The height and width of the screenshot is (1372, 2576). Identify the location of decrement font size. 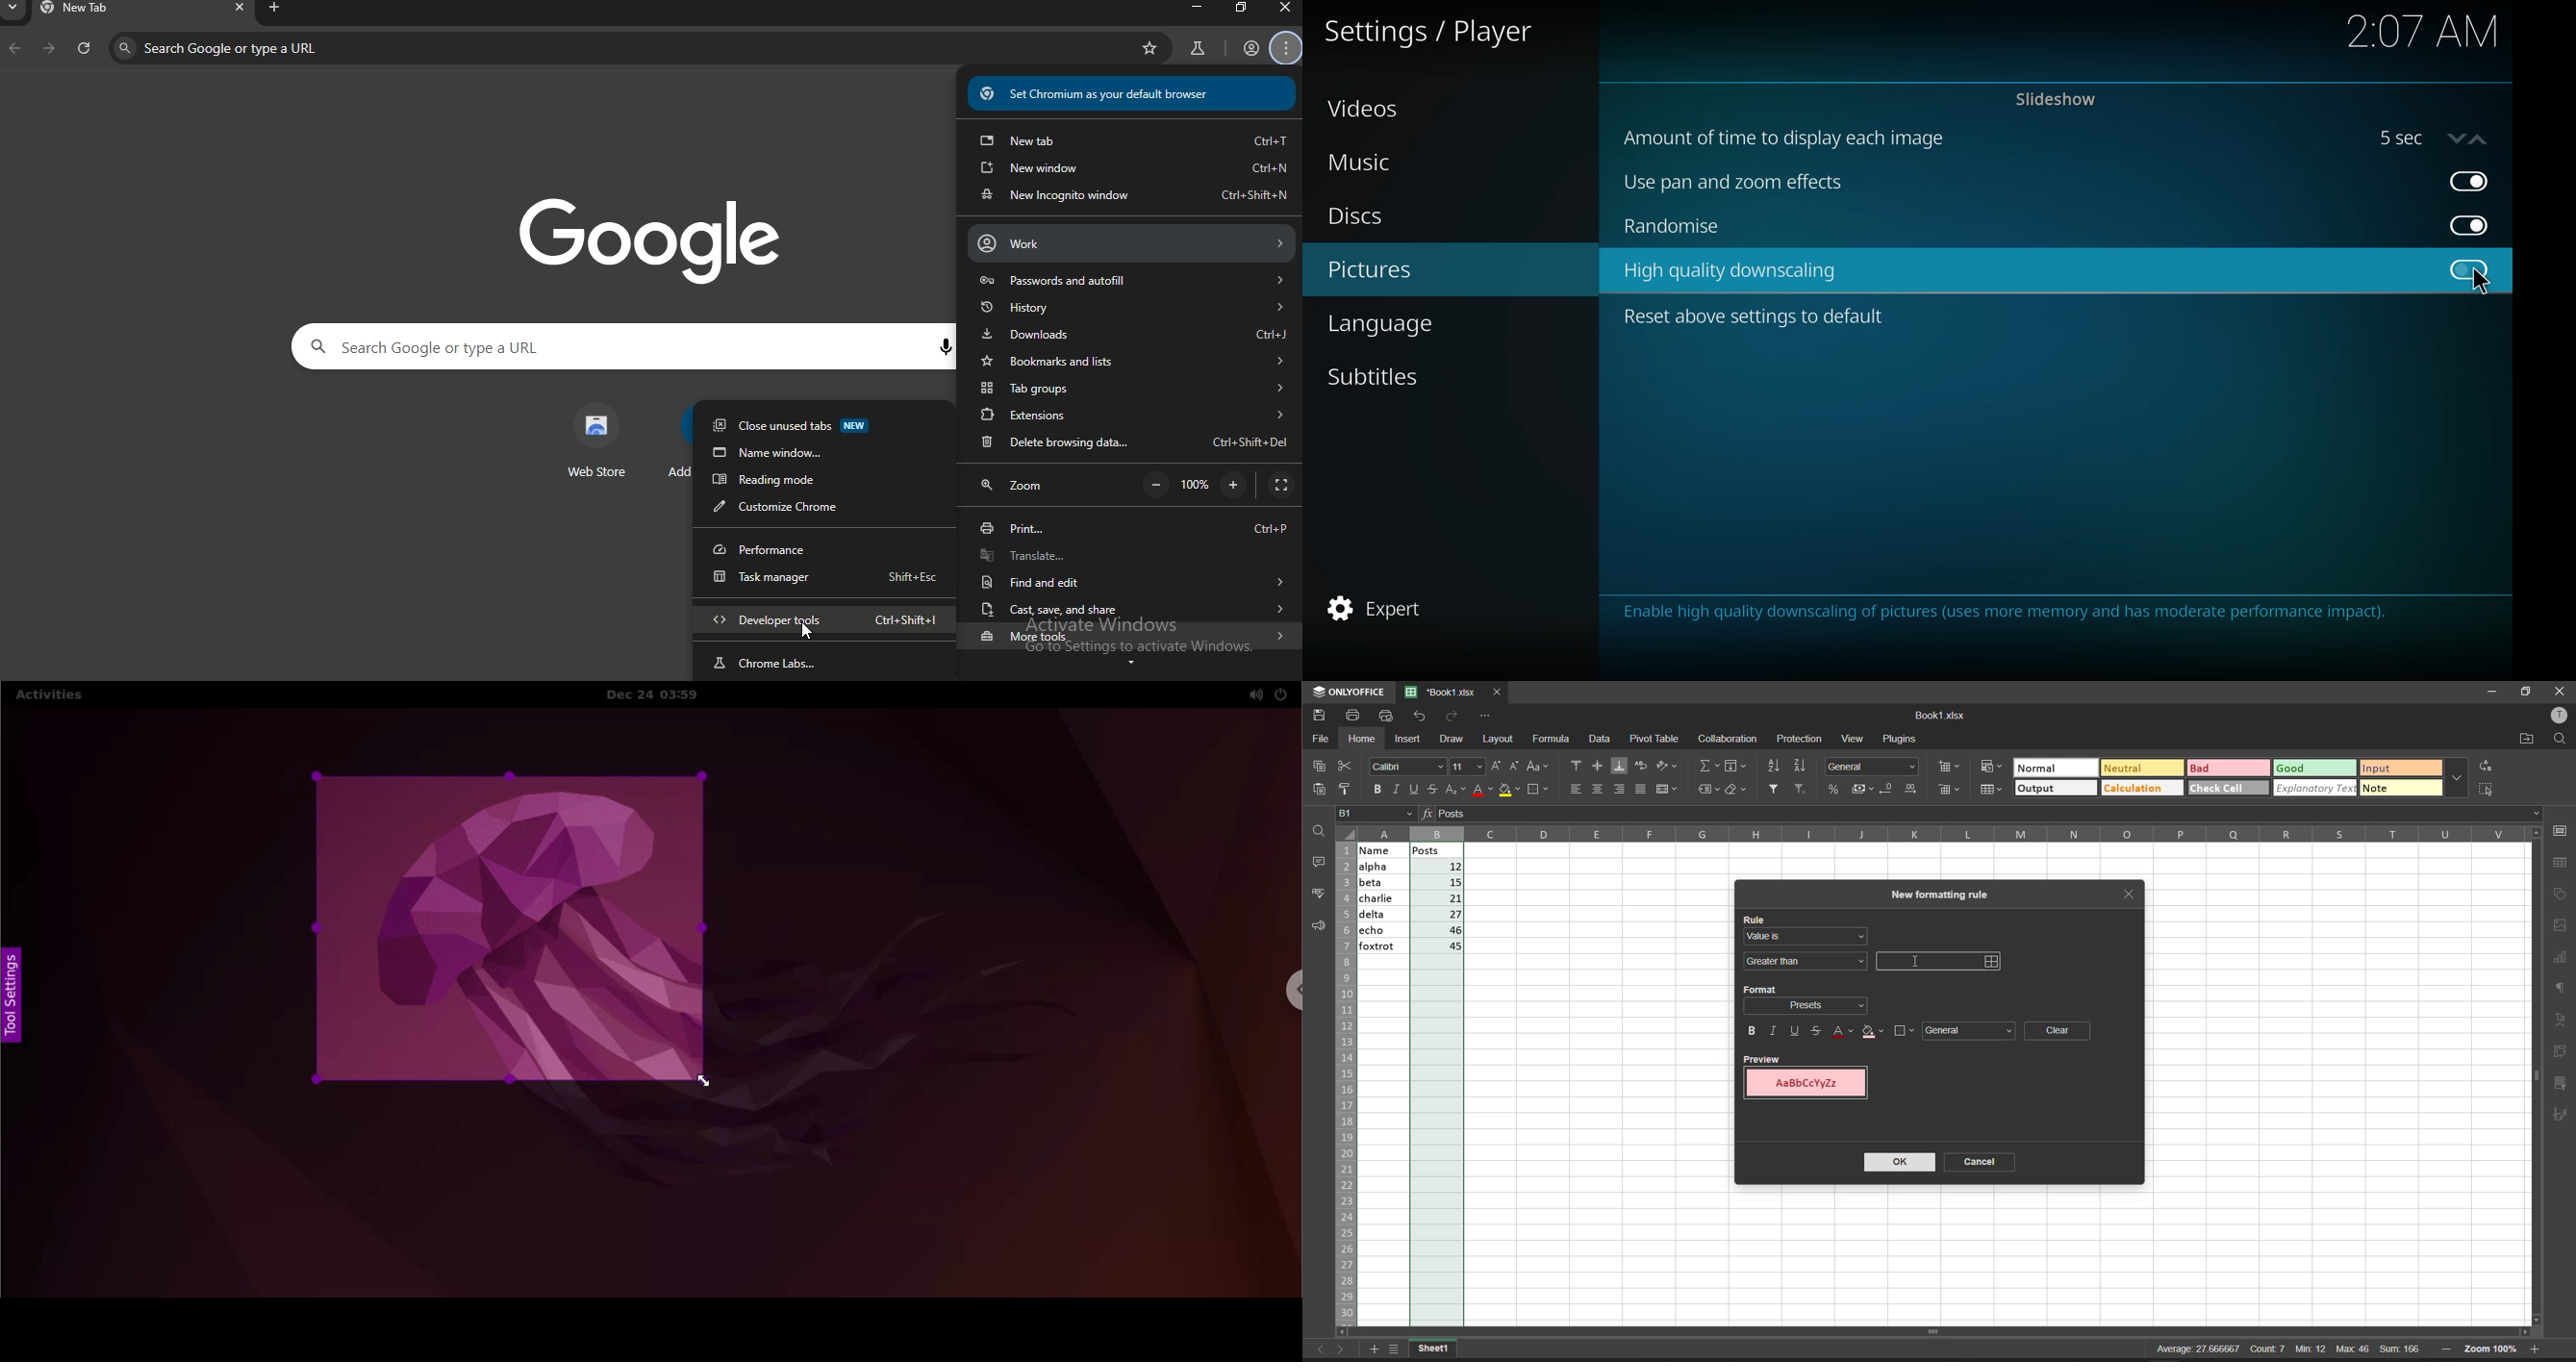
(1516, 764).